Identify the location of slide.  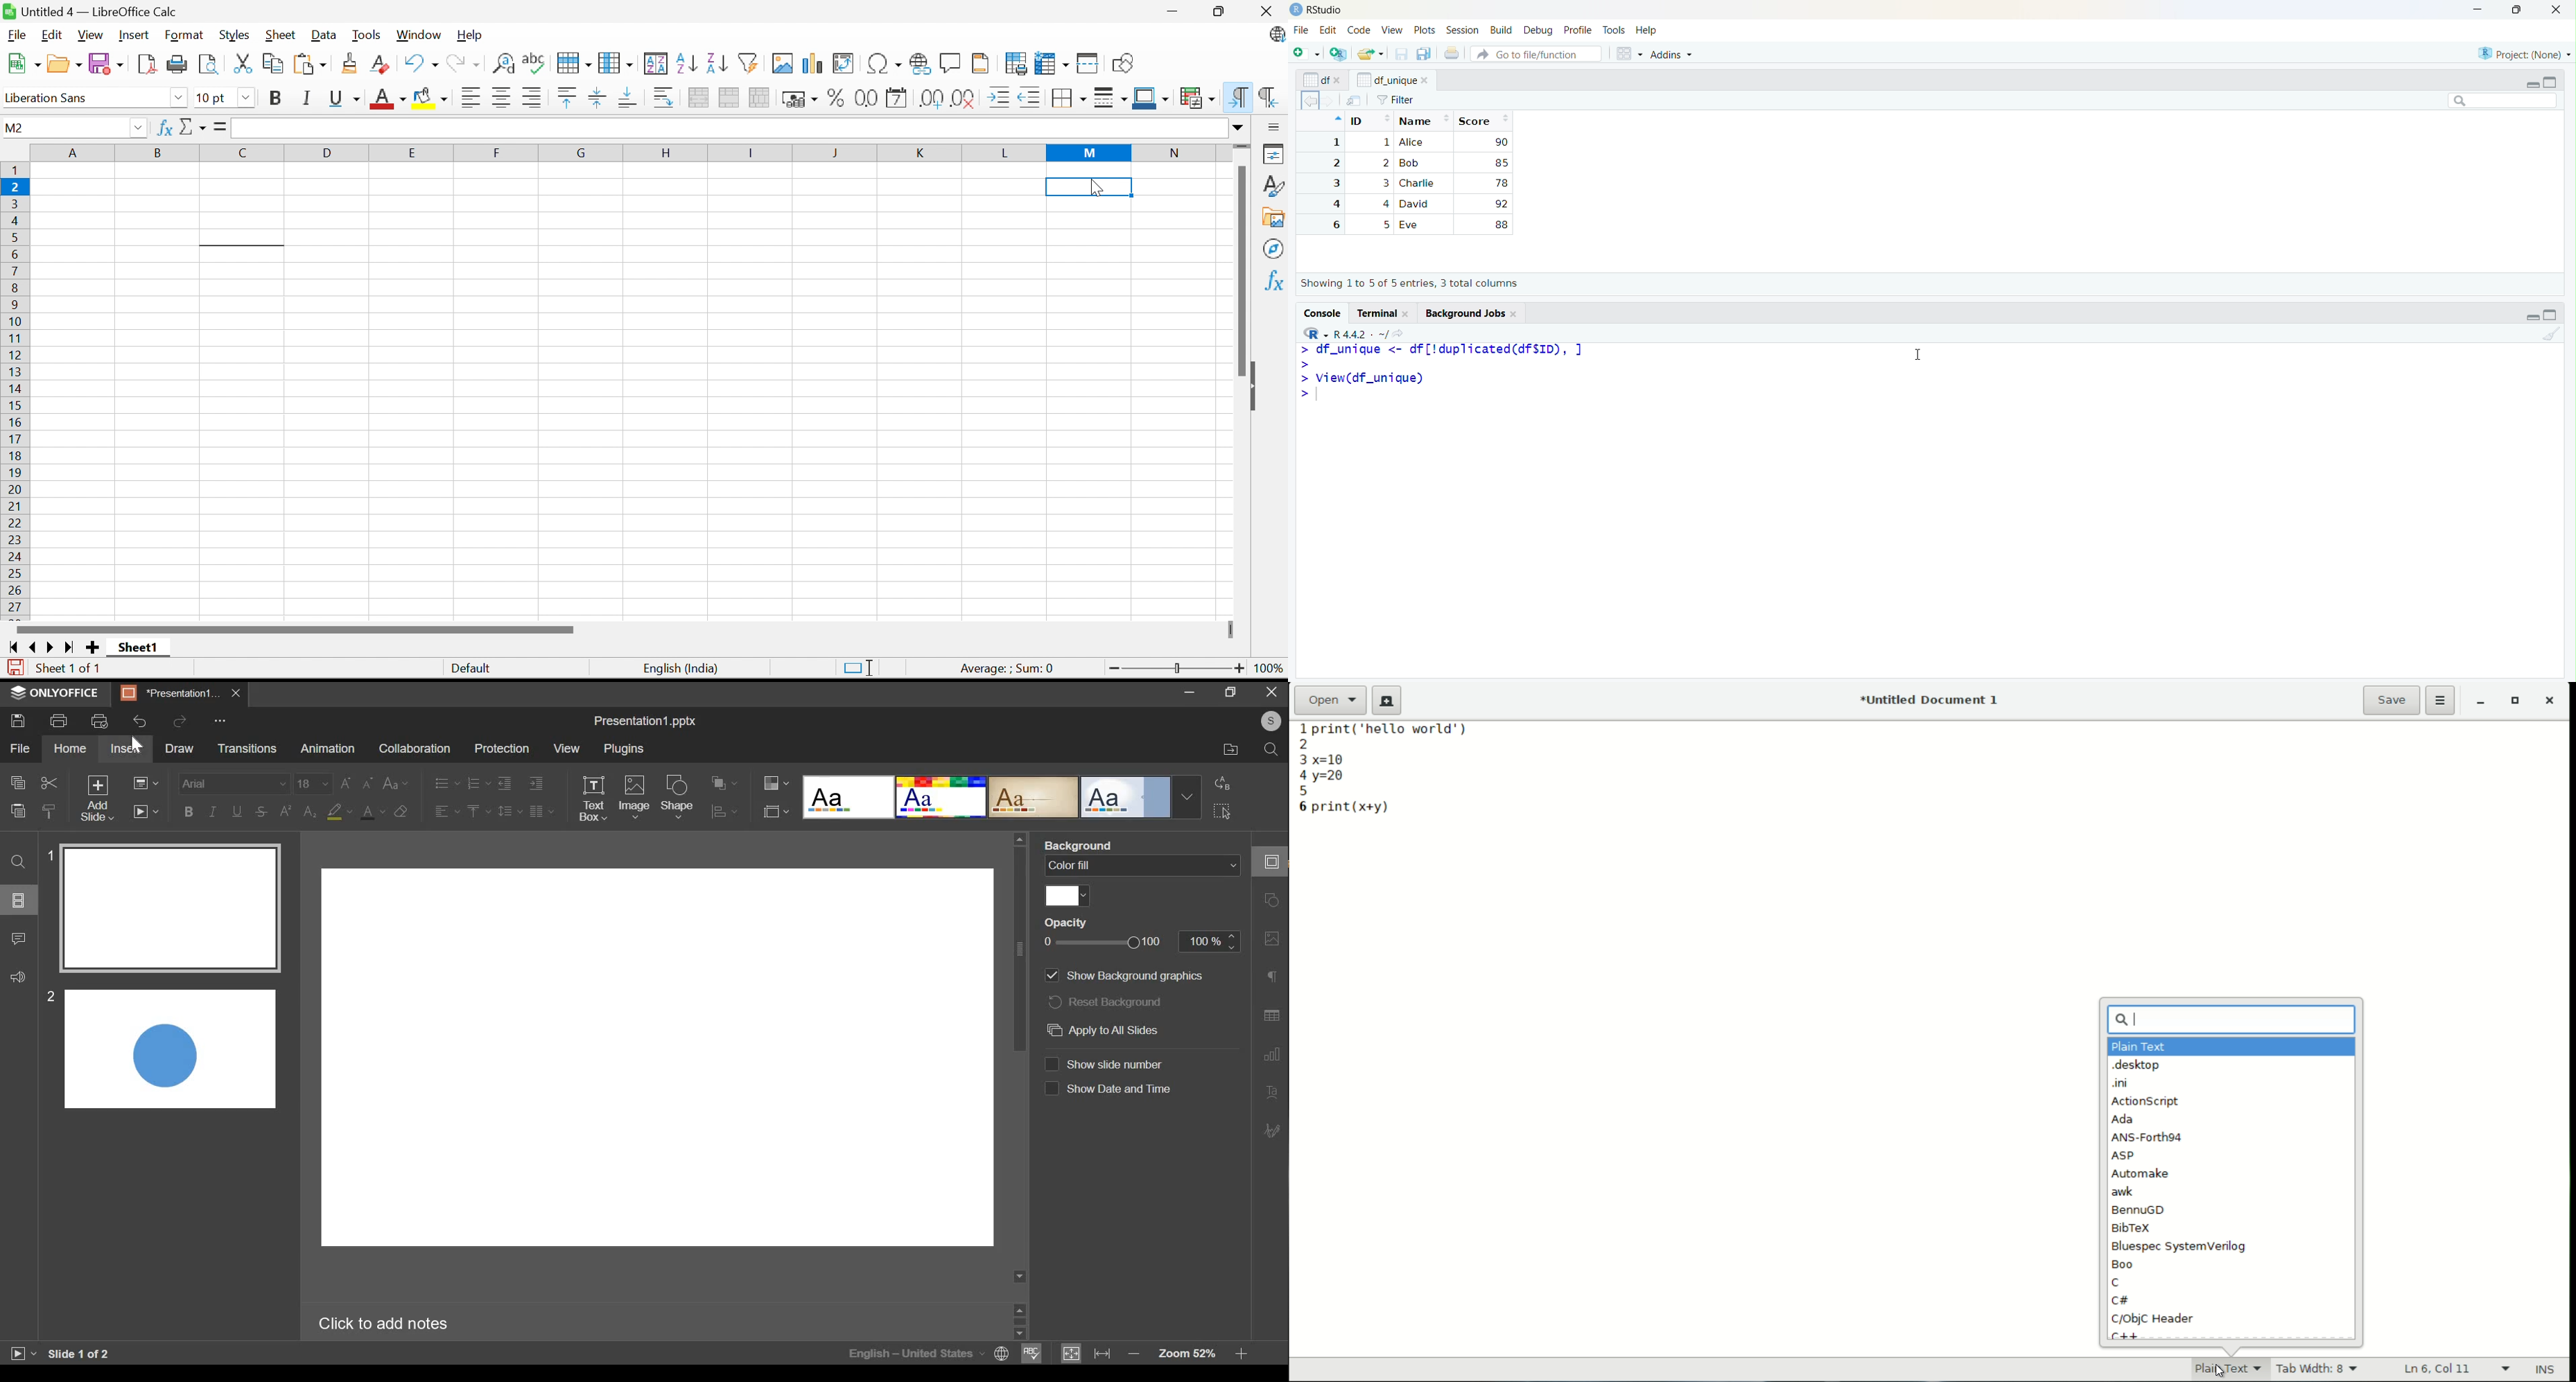
(19, 900).